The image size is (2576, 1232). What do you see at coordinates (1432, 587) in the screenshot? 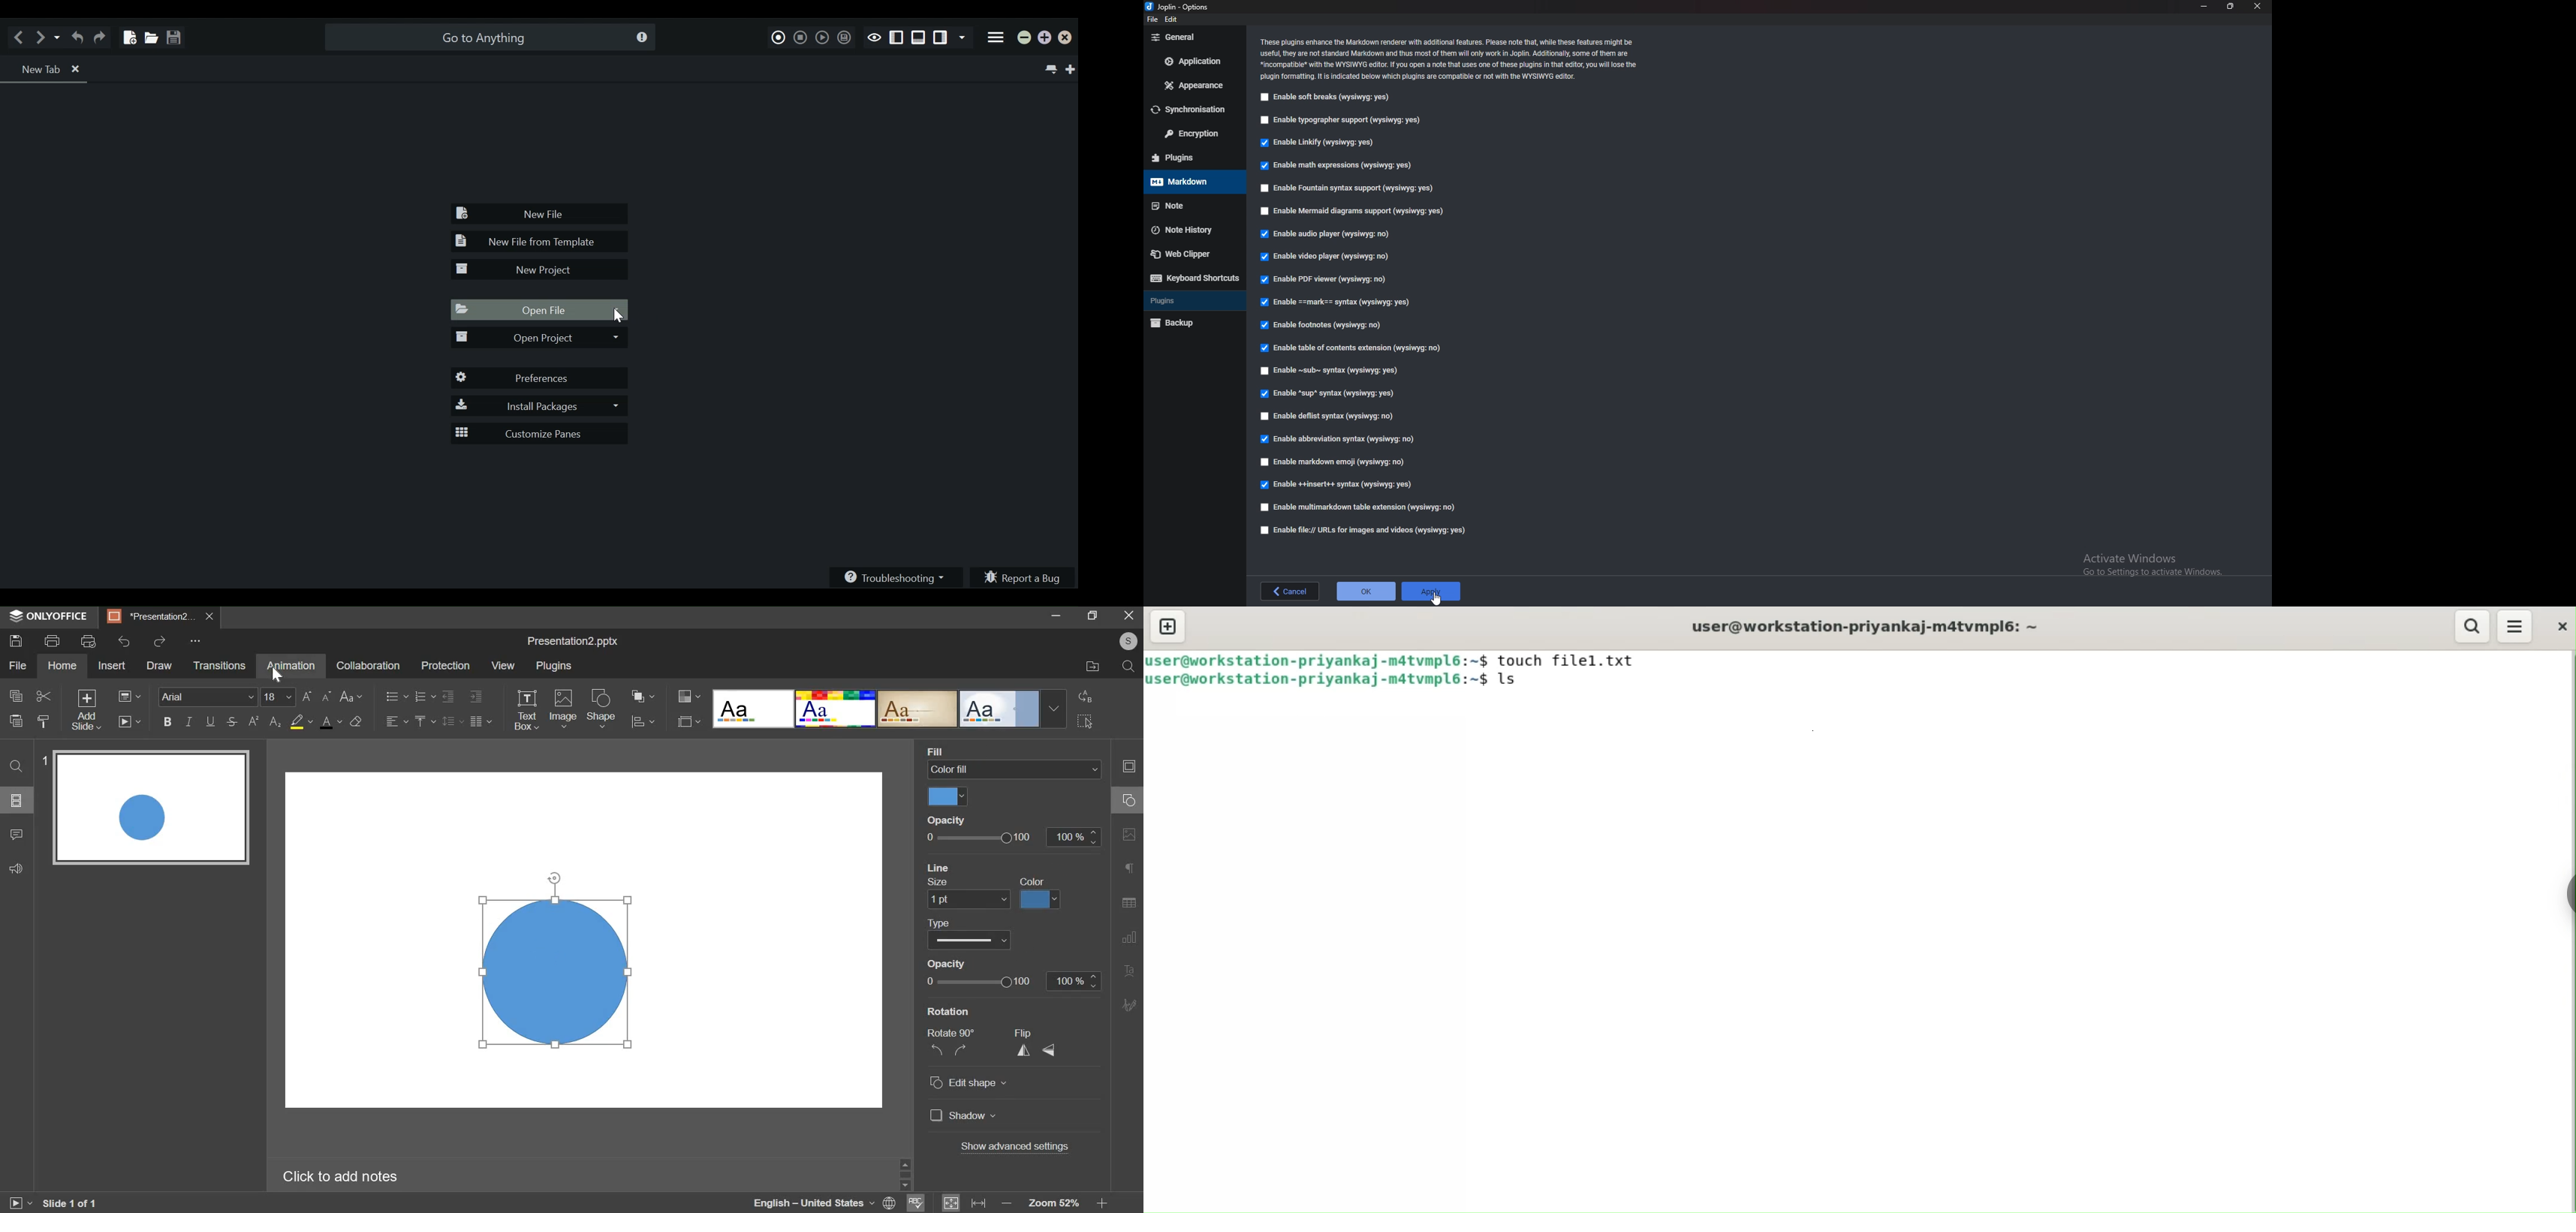
I see `apply` at bounding box center [1432, 587].